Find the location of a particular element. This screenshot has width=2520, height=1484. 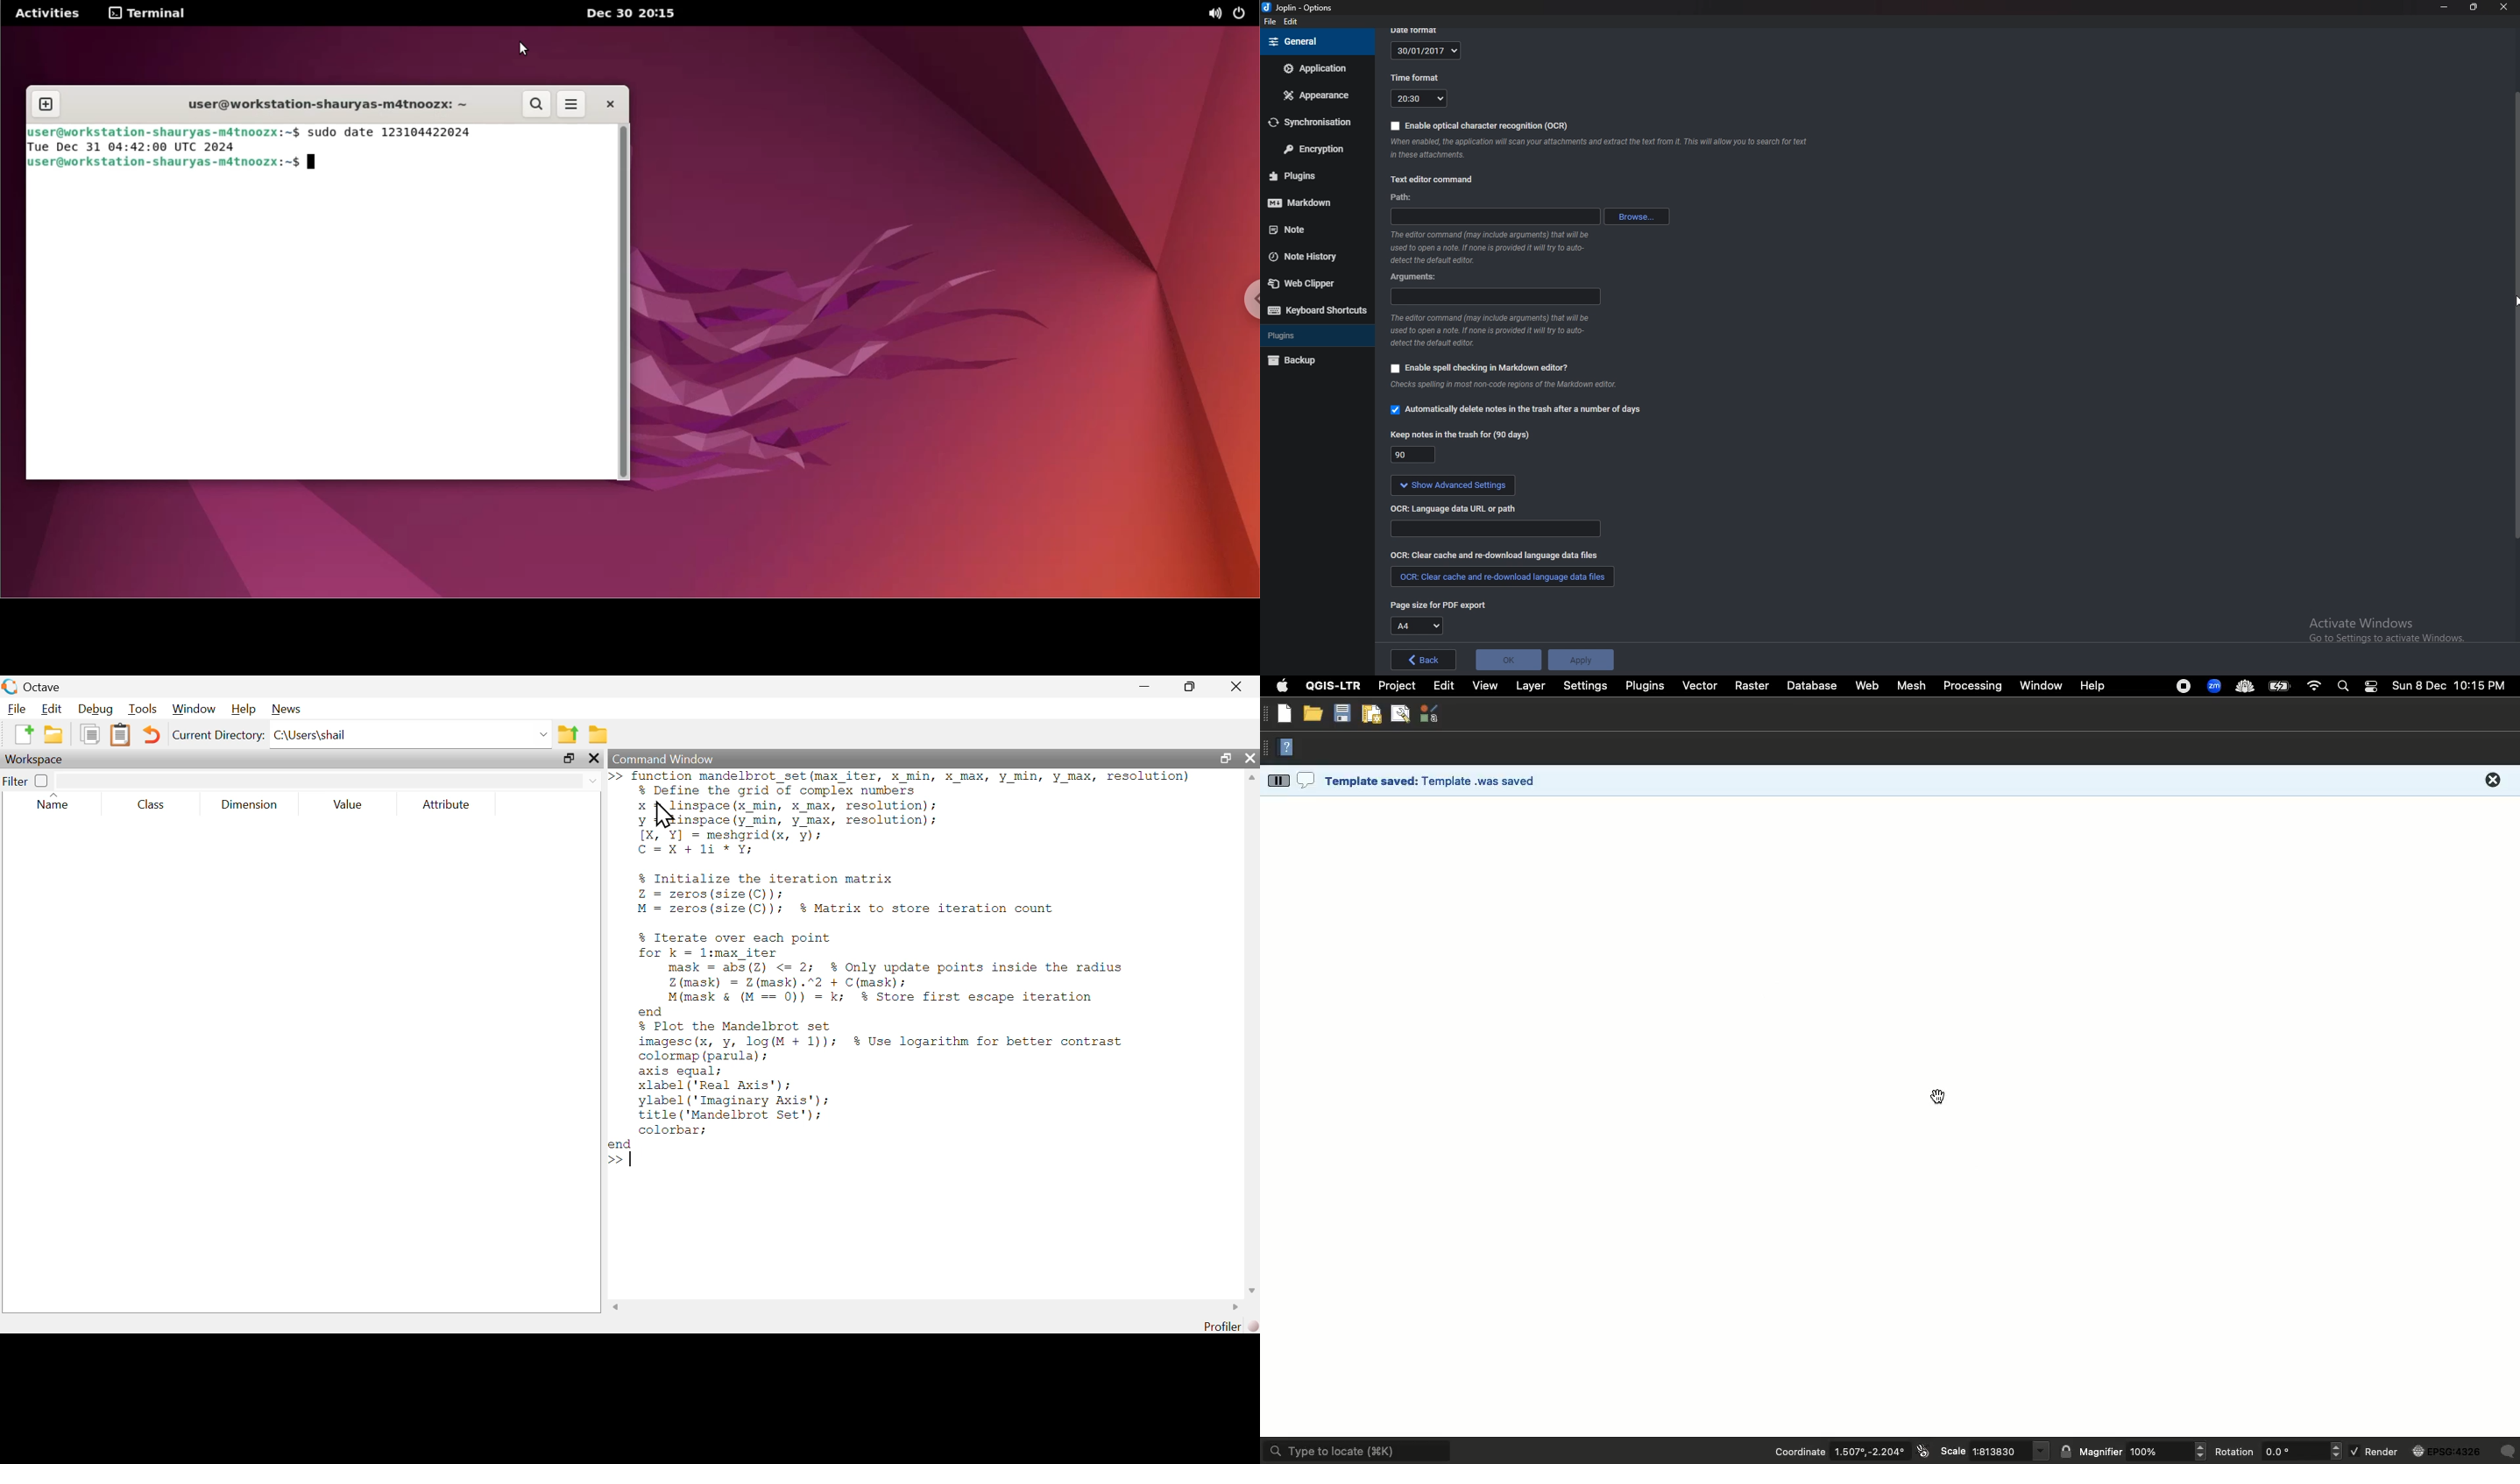

Edit is located at coordinates (1291, 22).